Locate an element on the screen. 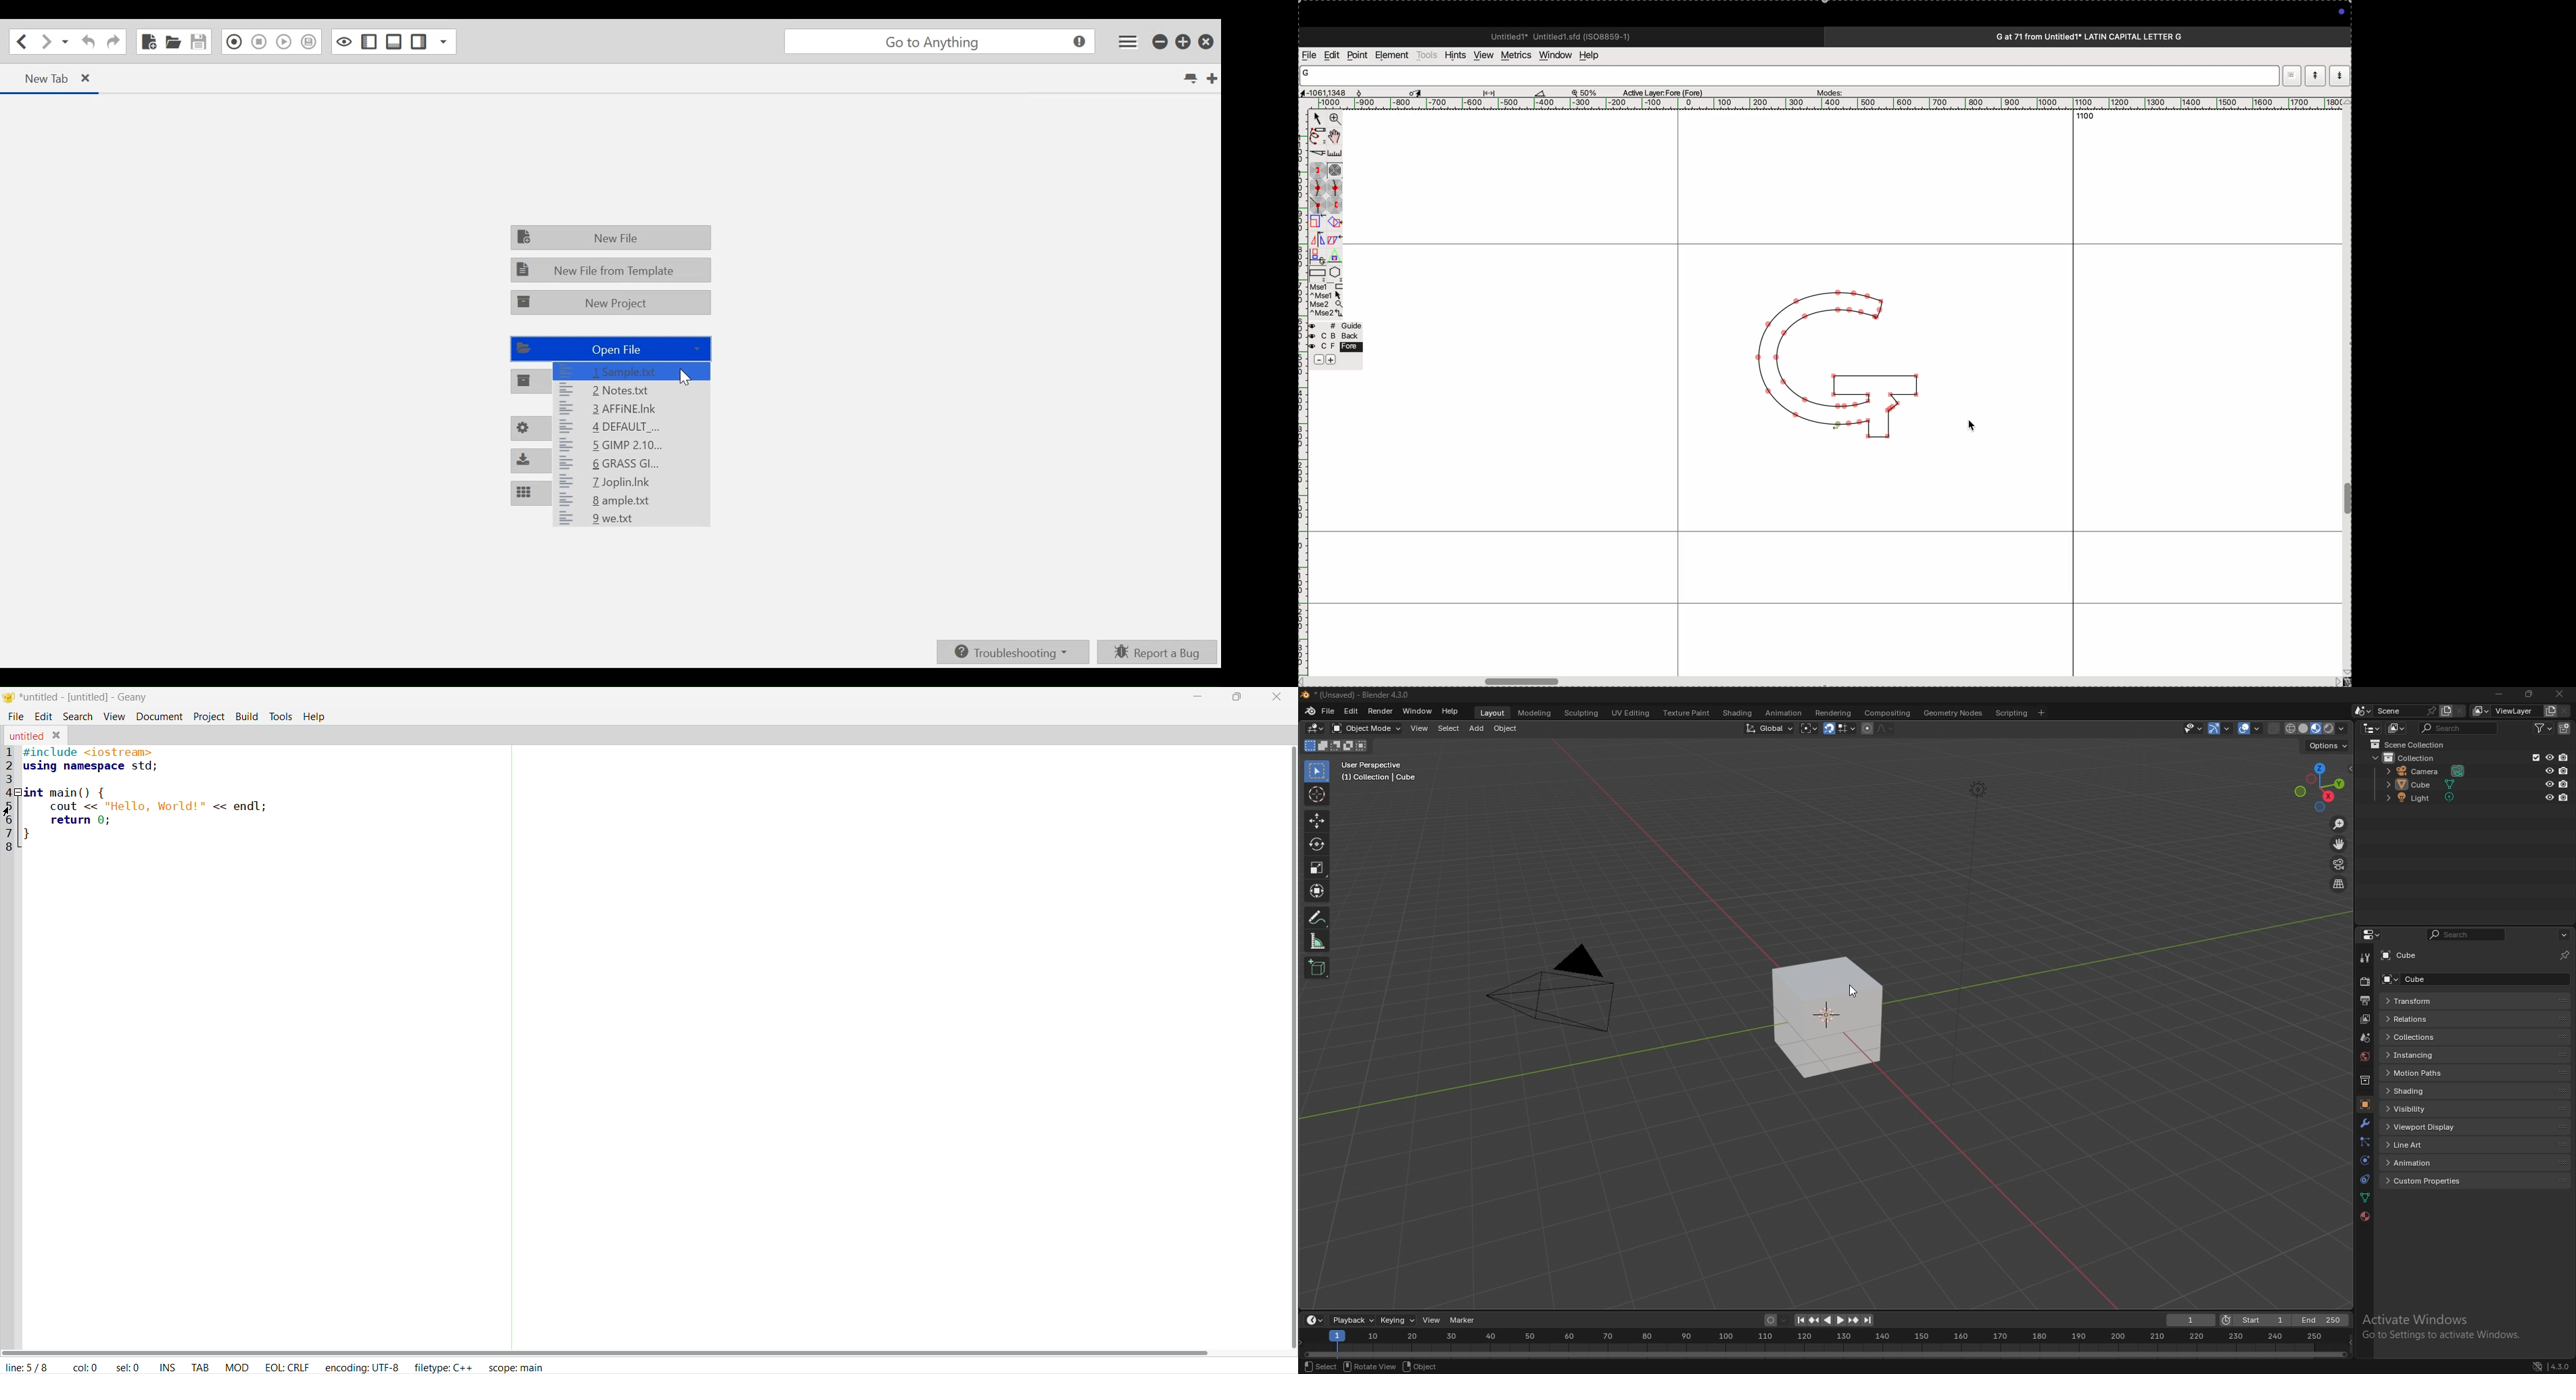  guide layer is located at coordinates (1335, 324).